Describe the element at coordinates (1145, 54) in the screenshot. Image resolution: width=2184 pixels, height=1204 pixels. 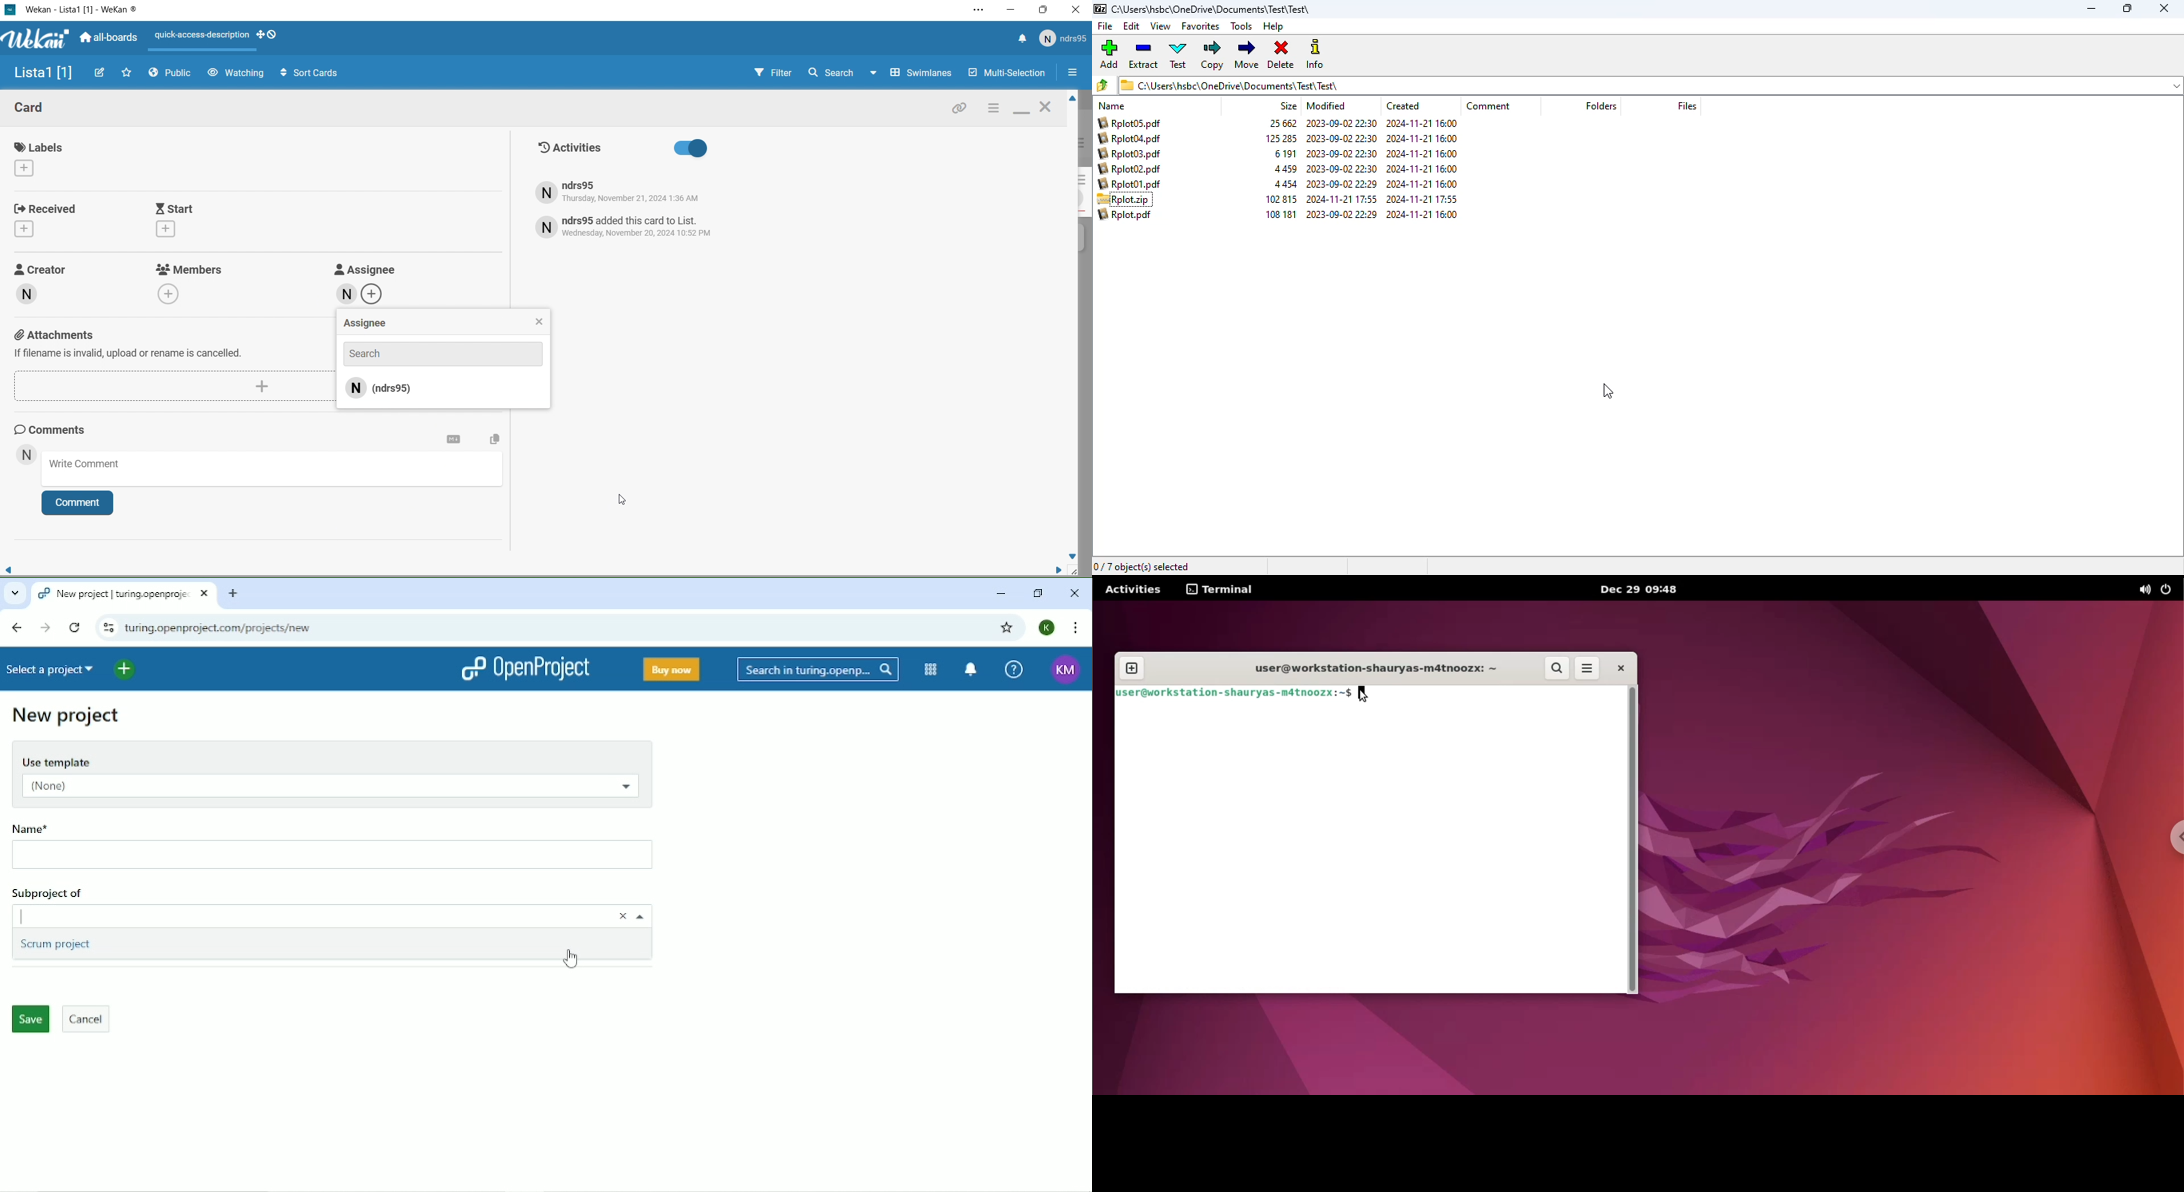
I see `extract` at that location.